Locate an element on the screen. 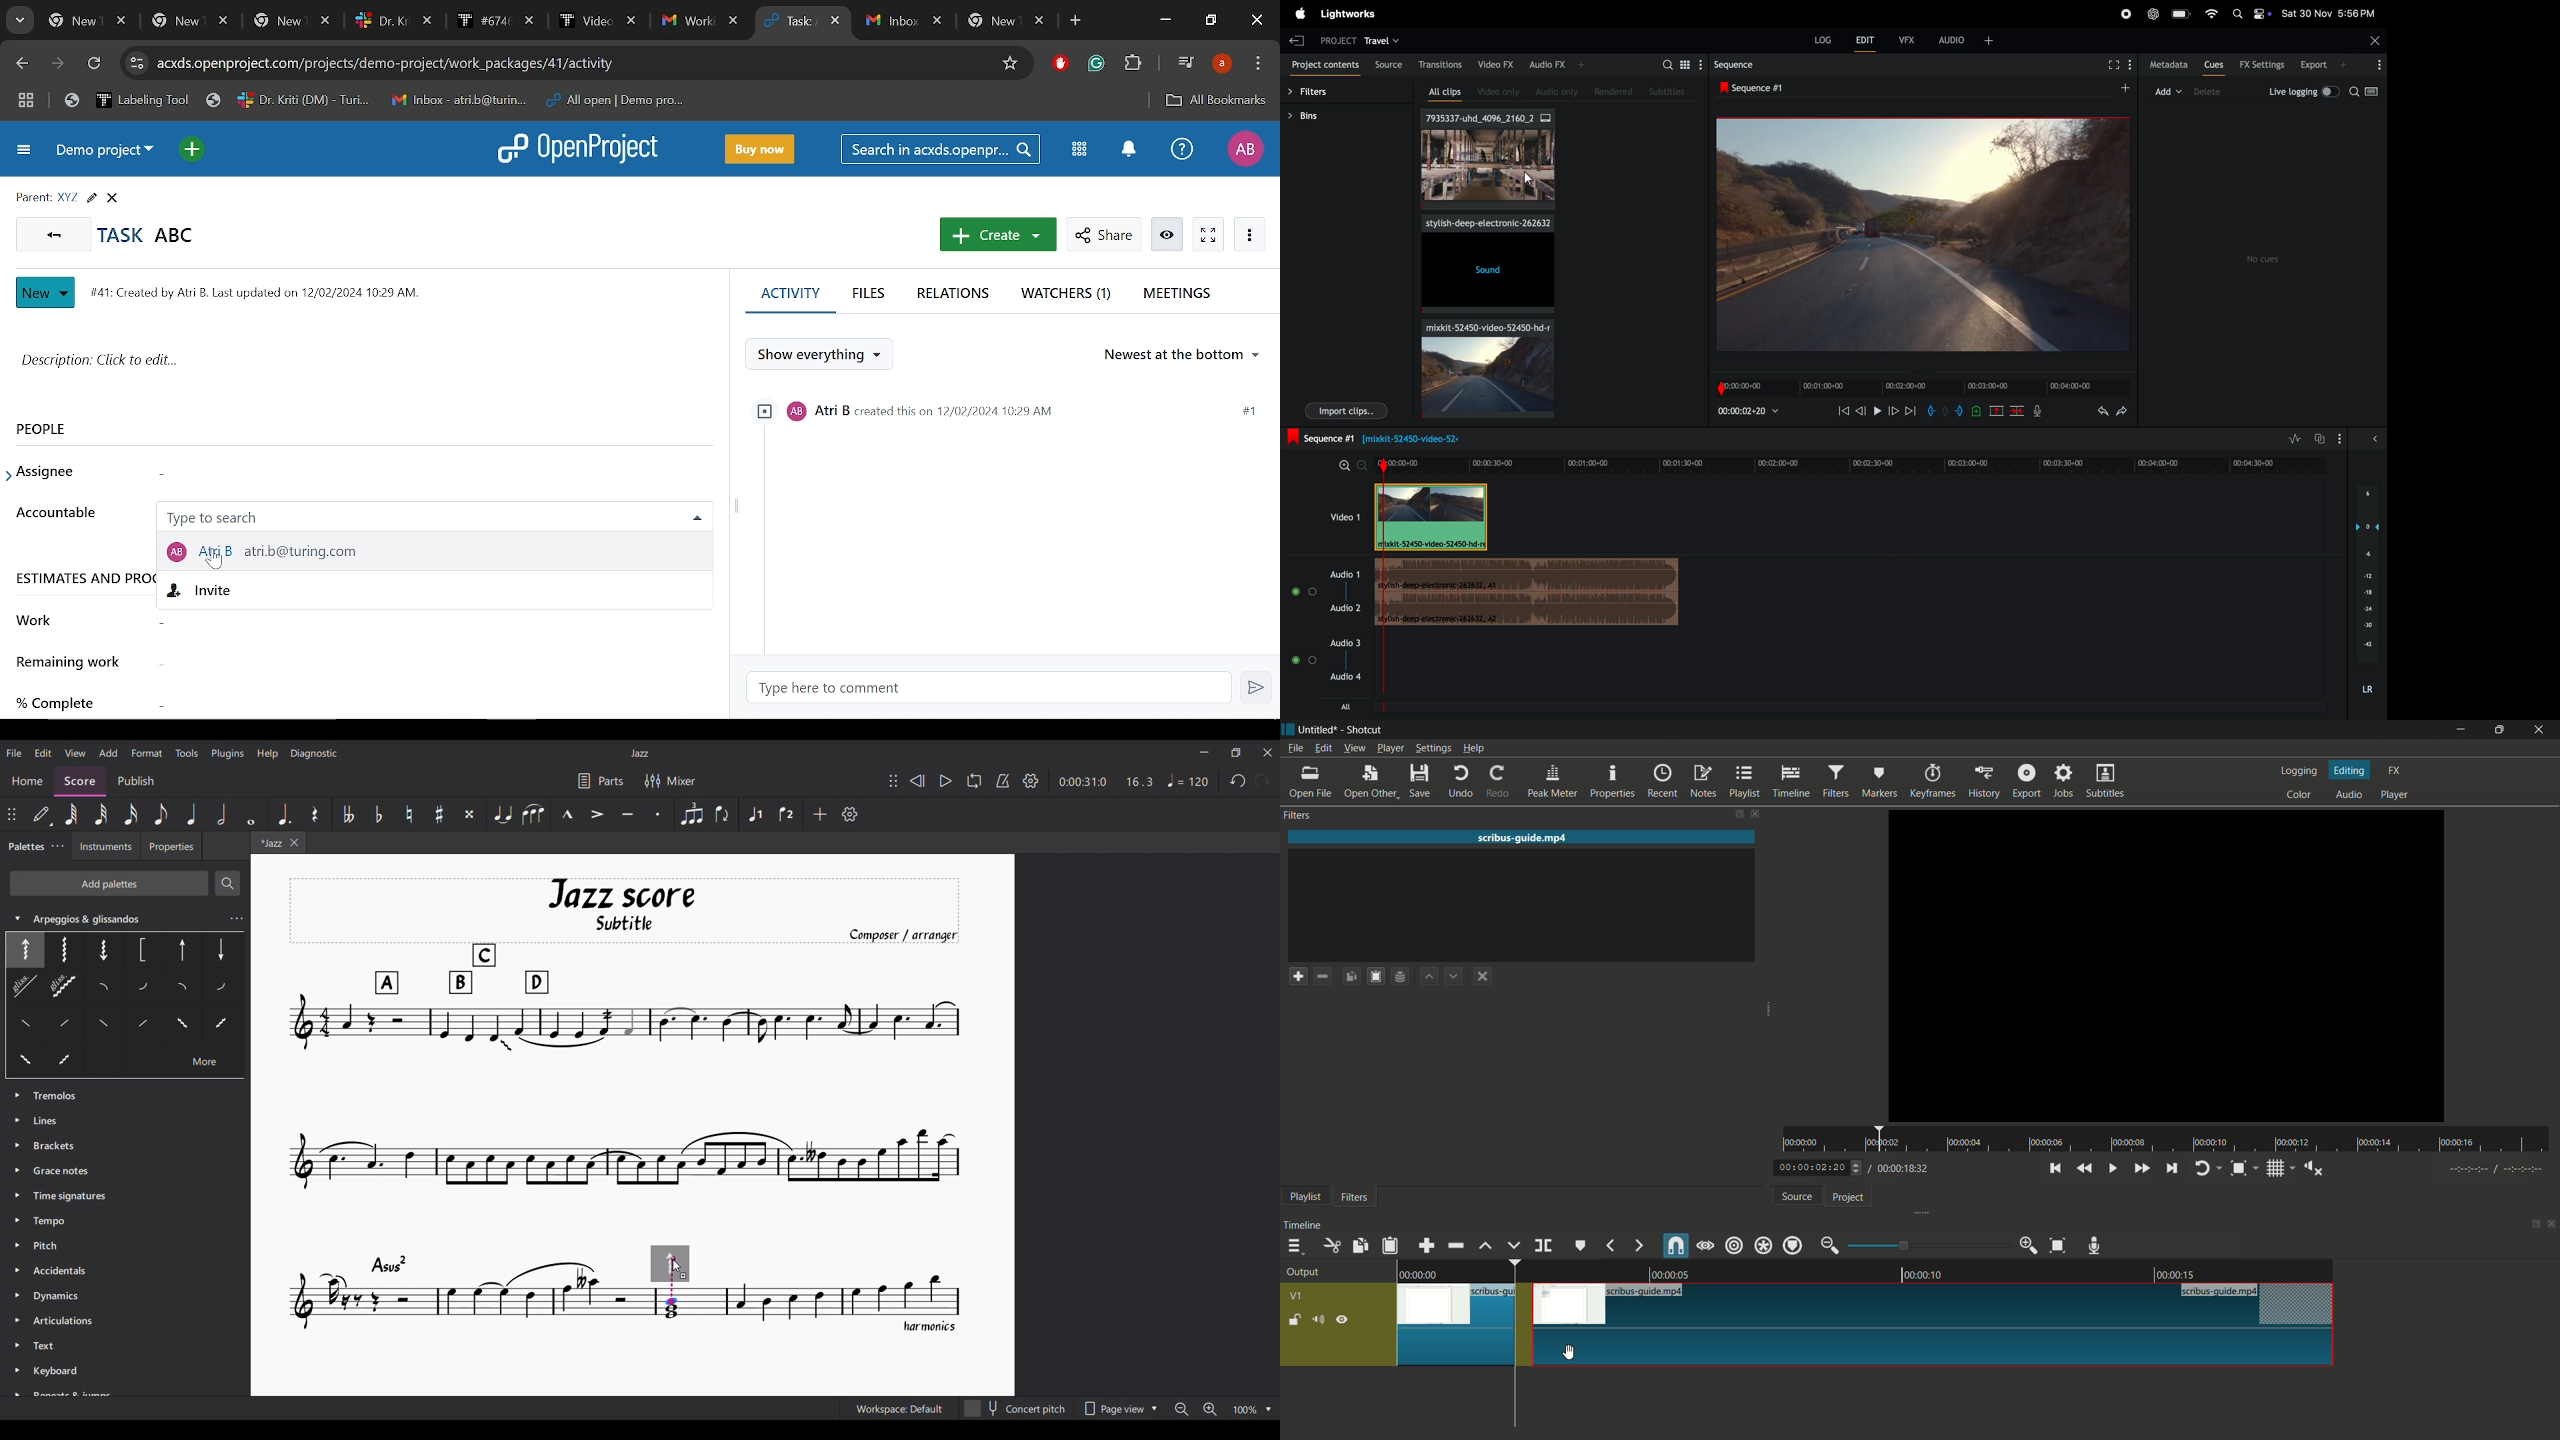 The width and height of the screenshot is (2576, 1456). Other tabs is located at coordinates (959, 21).